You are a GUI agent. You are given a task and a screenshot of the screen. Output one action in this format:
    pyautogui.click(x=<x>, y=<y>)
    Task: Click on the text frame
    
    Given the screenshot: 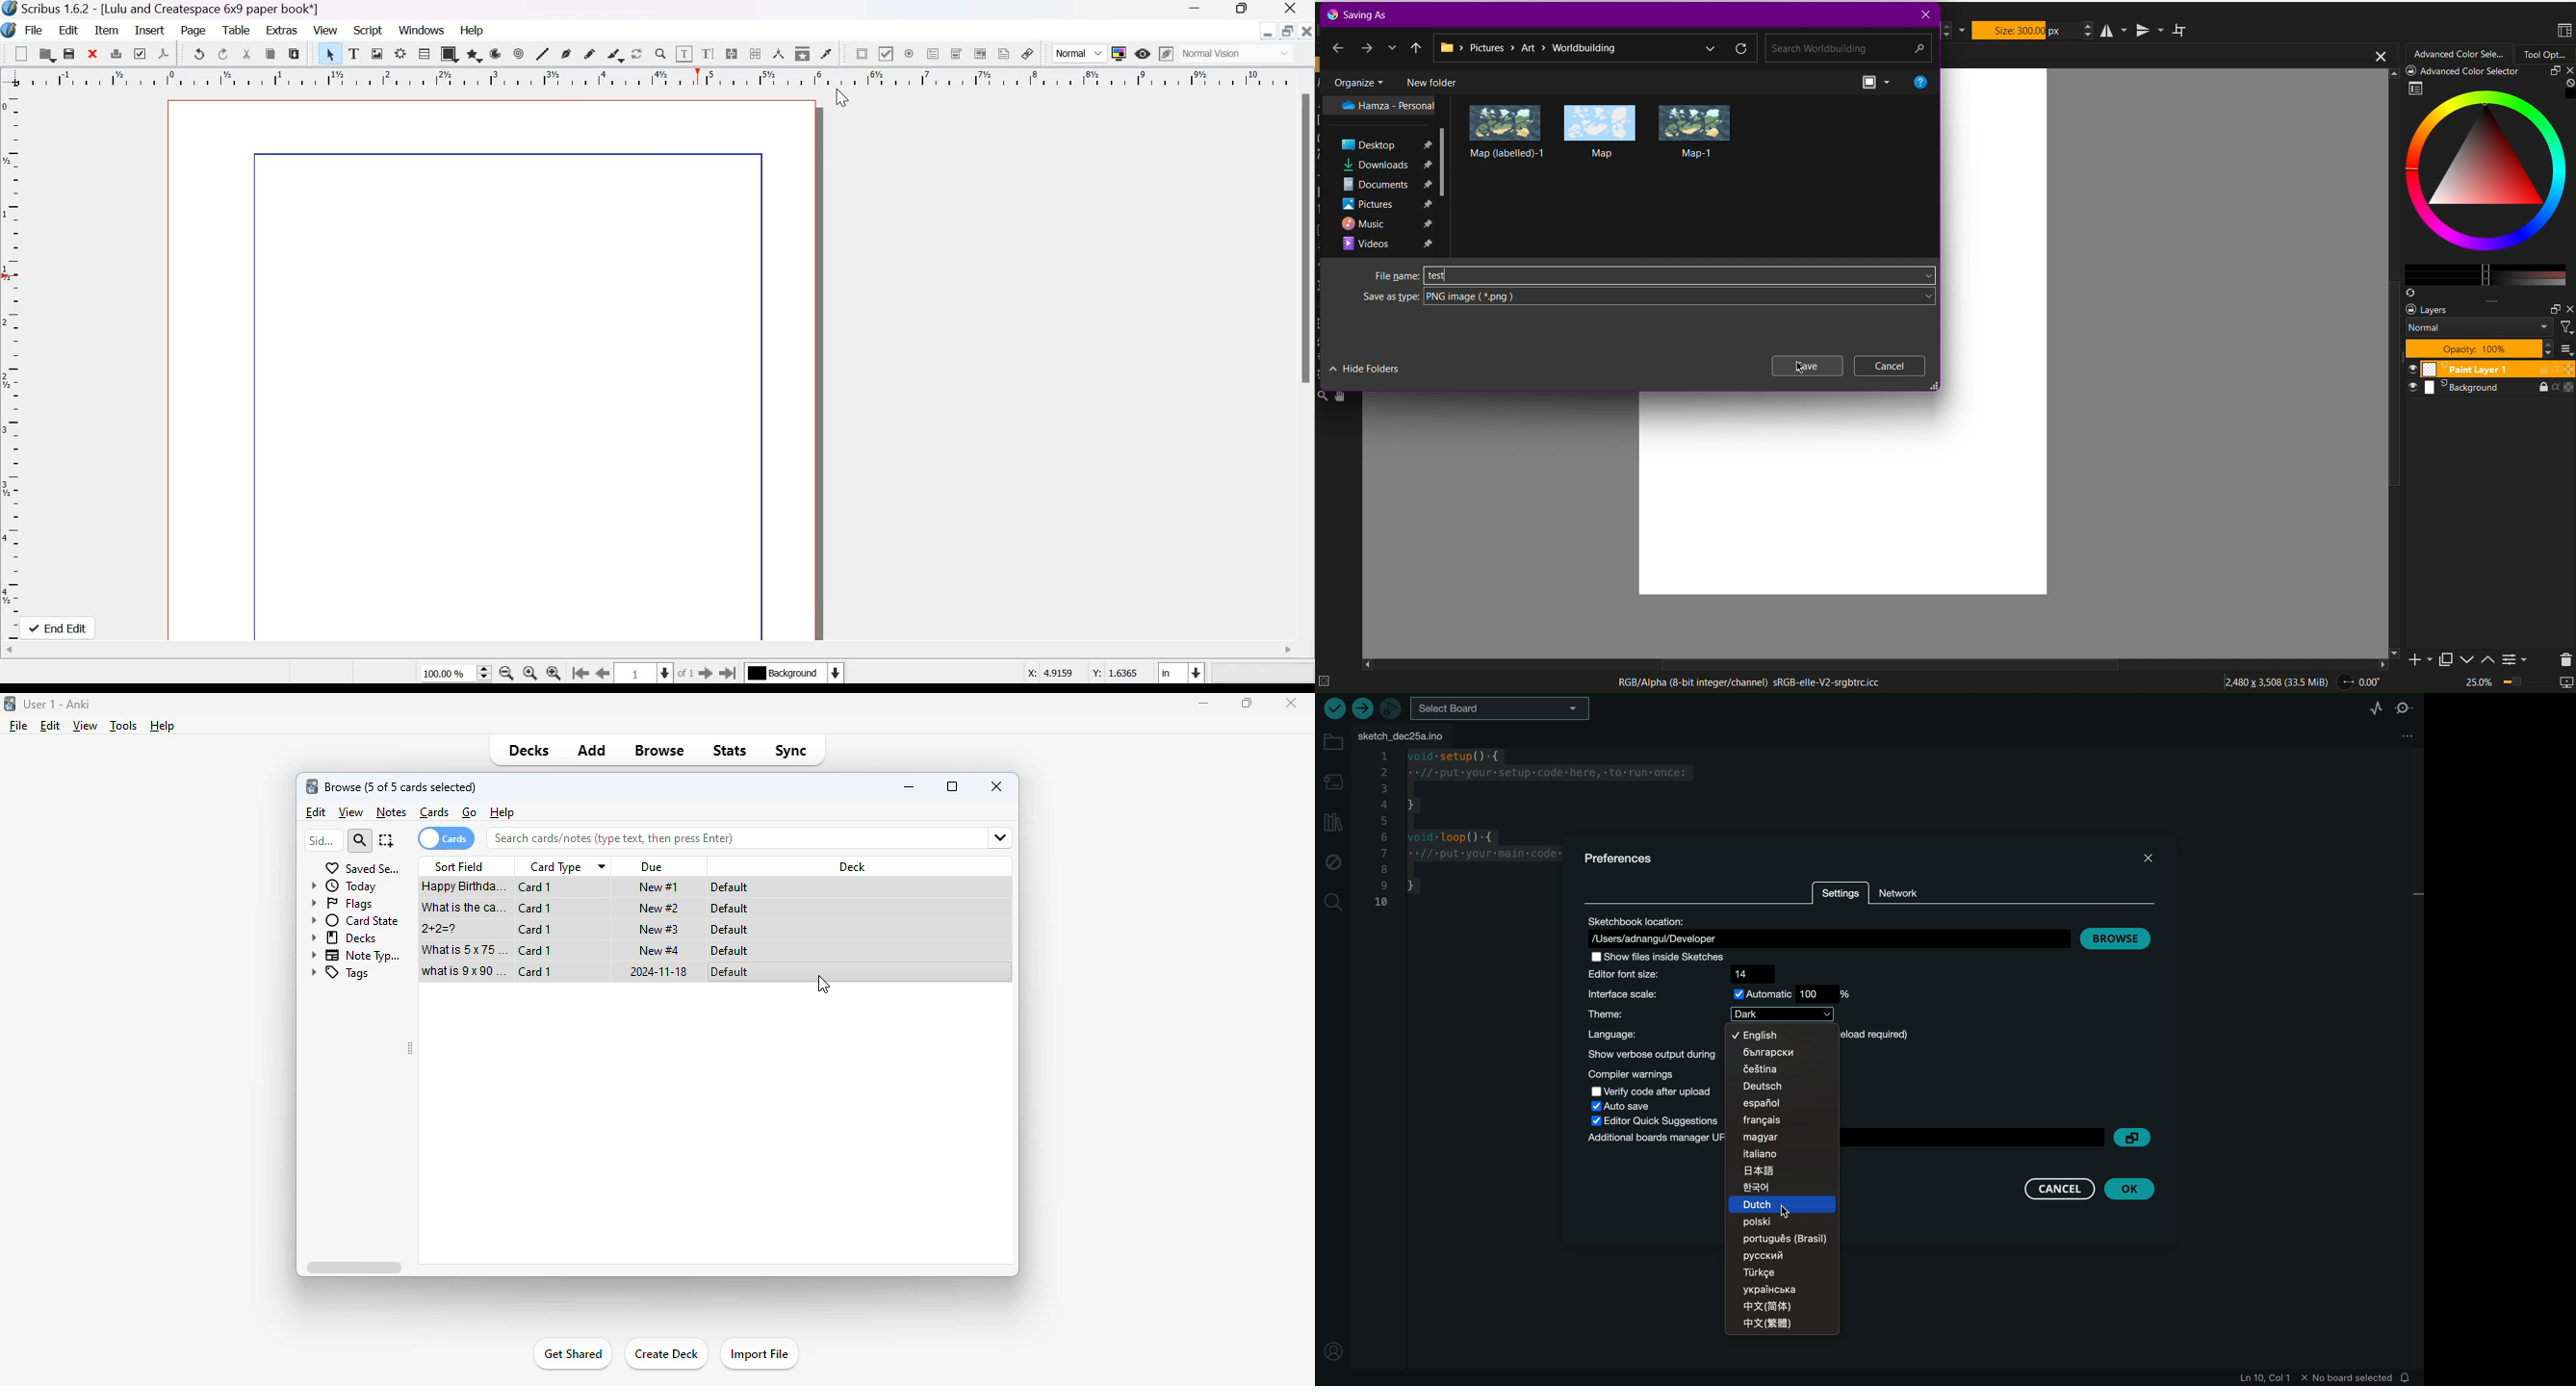 What is the action you would take?
    pyautogui.click(x=354, y=54)
    